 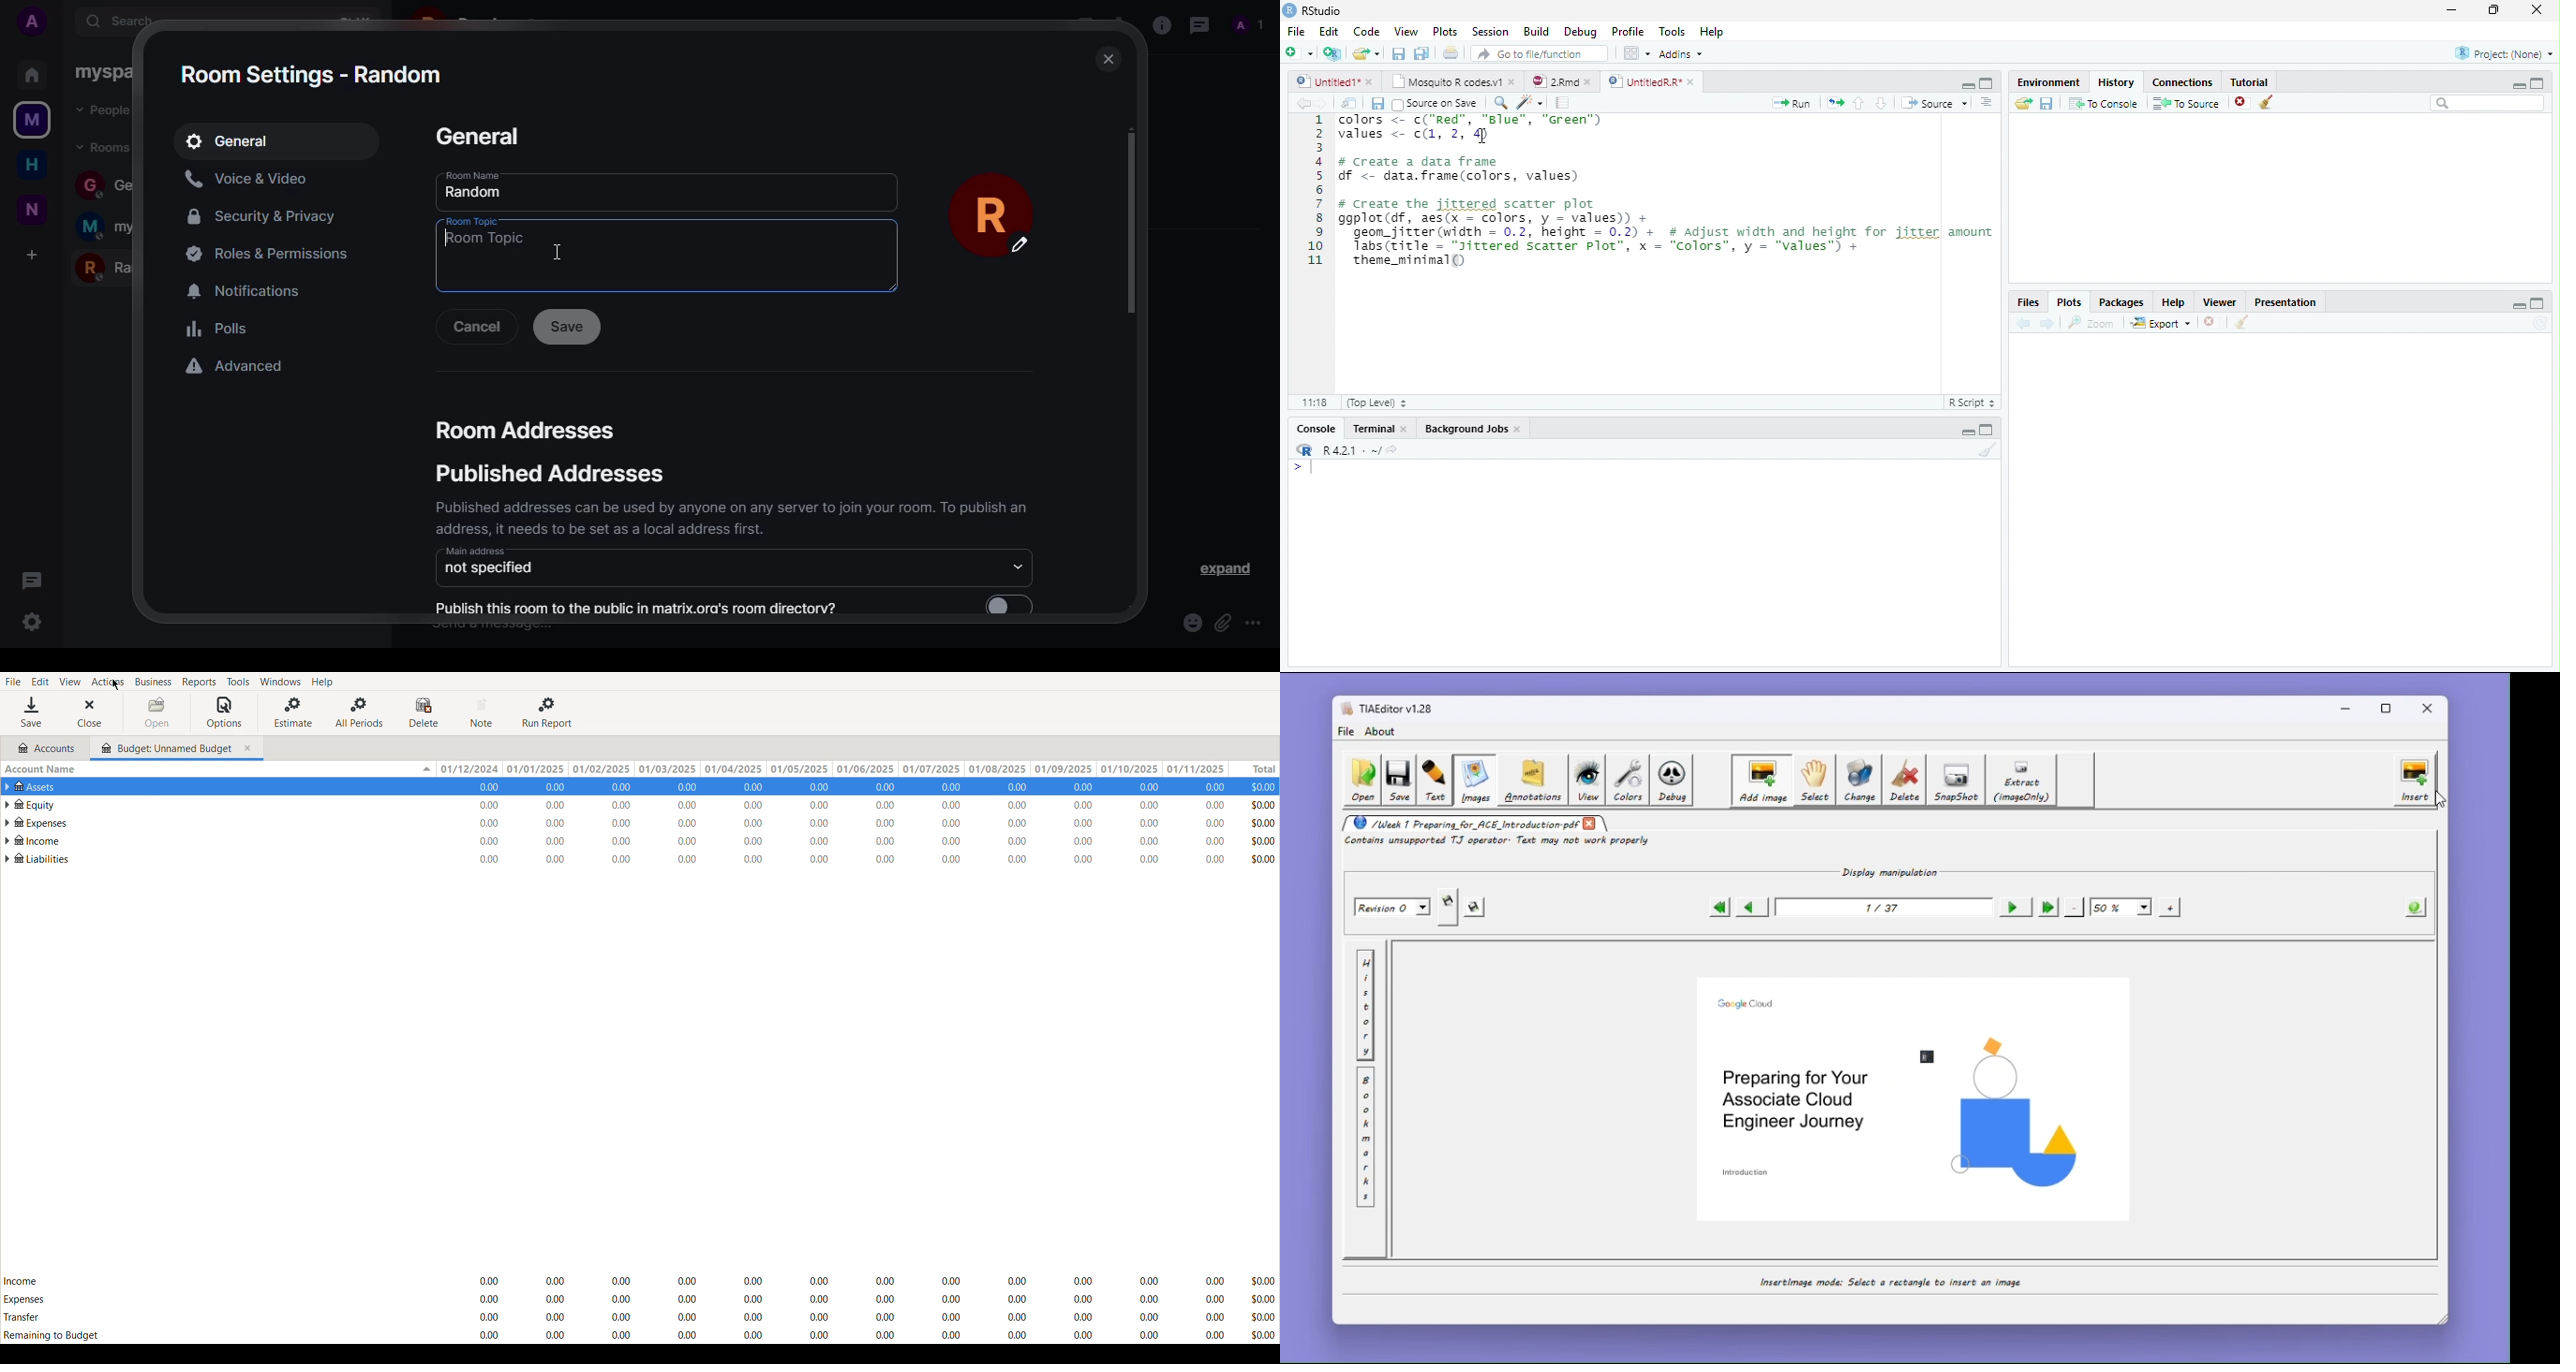 What do you see at coordinates (251, 178) in the screenshot?
I see `voice&video` at bounding box center [251, 178].